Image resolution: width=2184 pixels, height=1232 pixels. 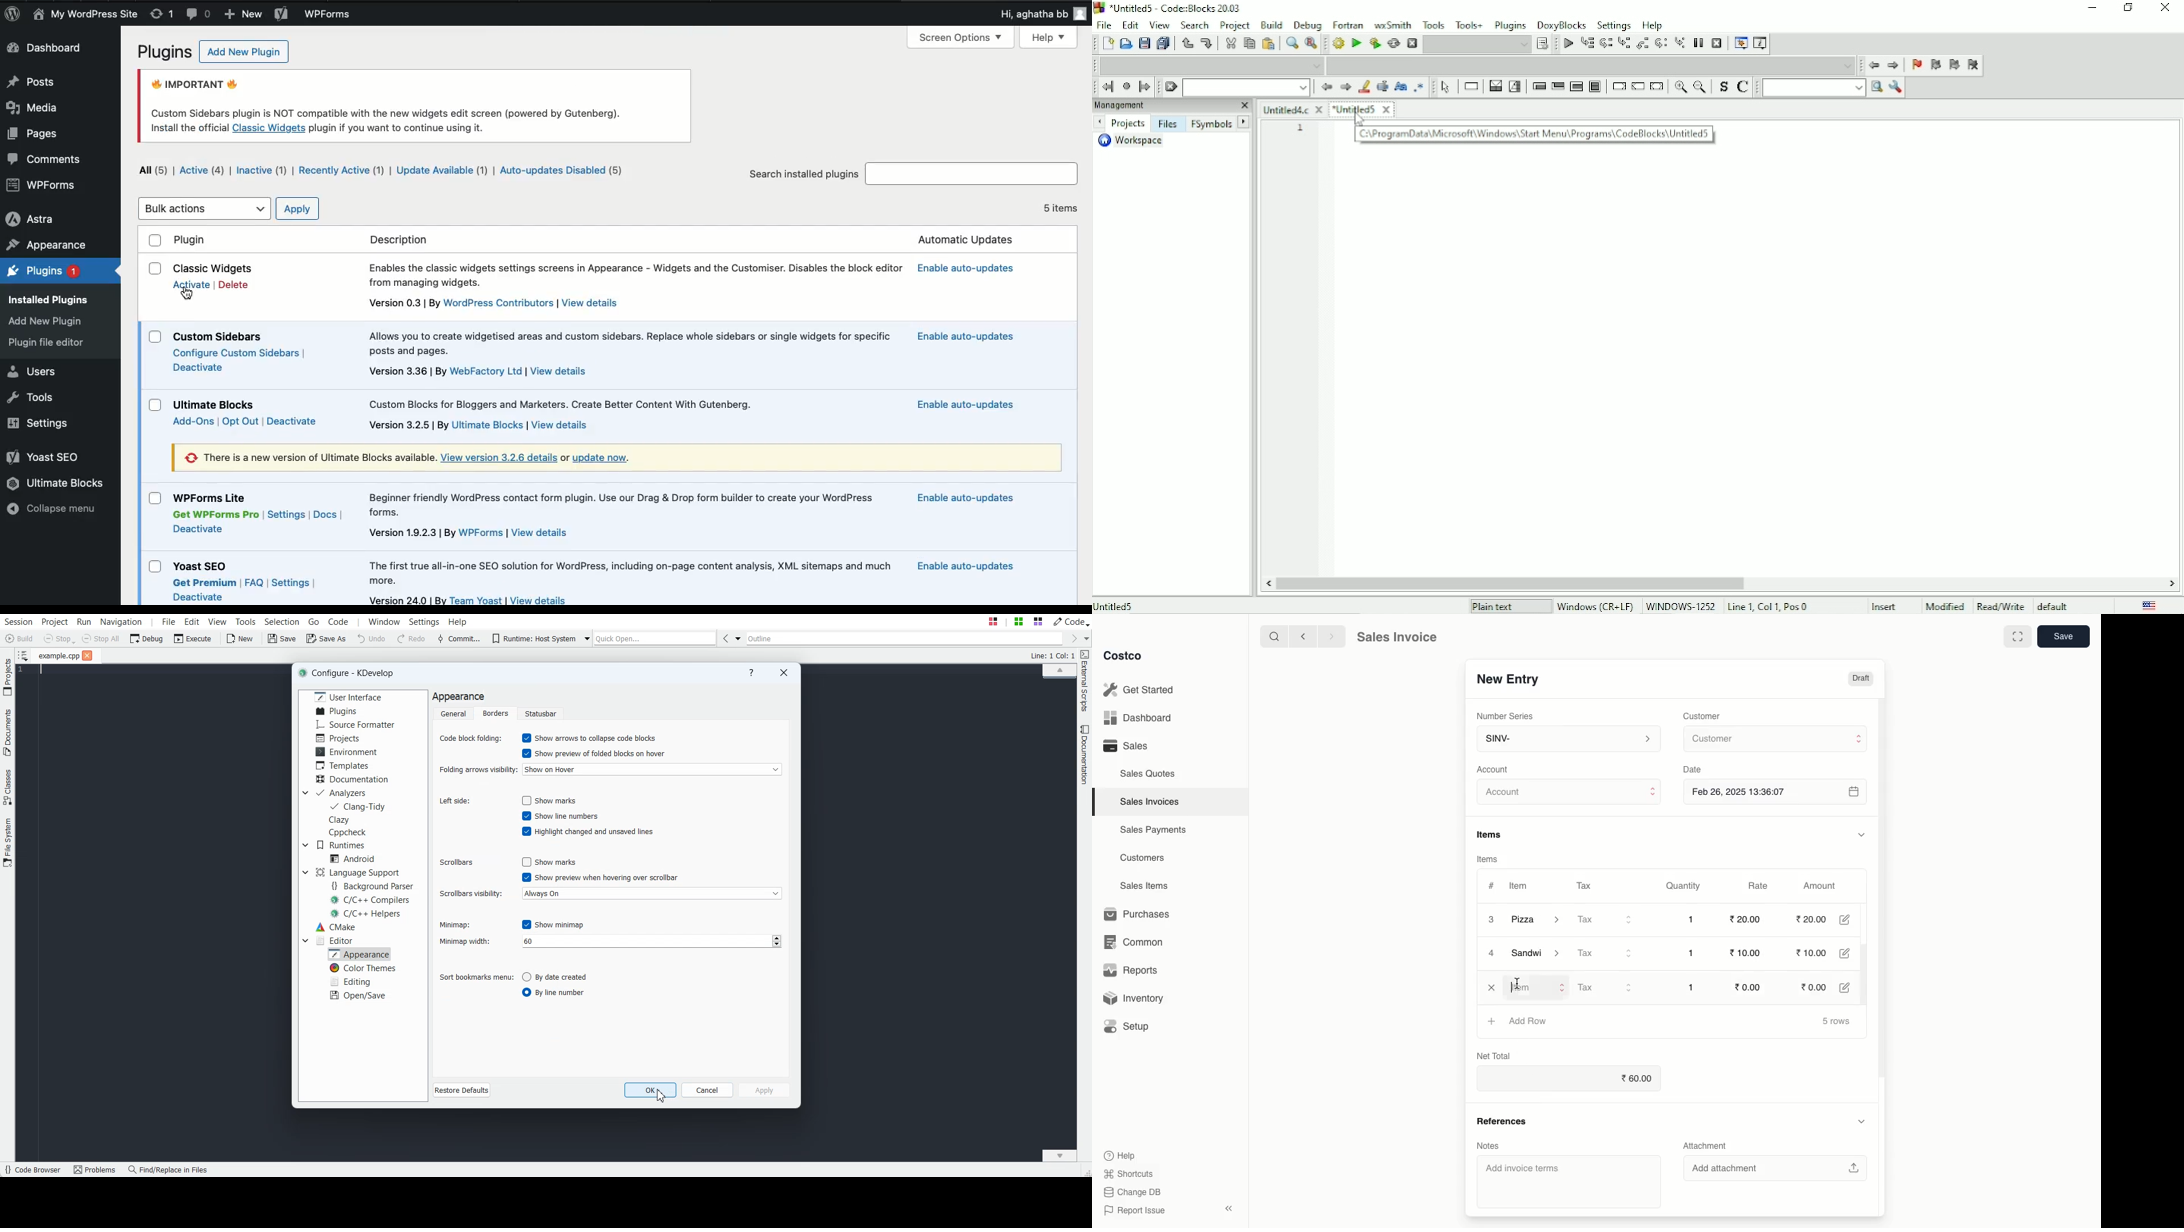 I want to click on Enable Show arrow to collapse code blocks, so click(x=592, y=737).